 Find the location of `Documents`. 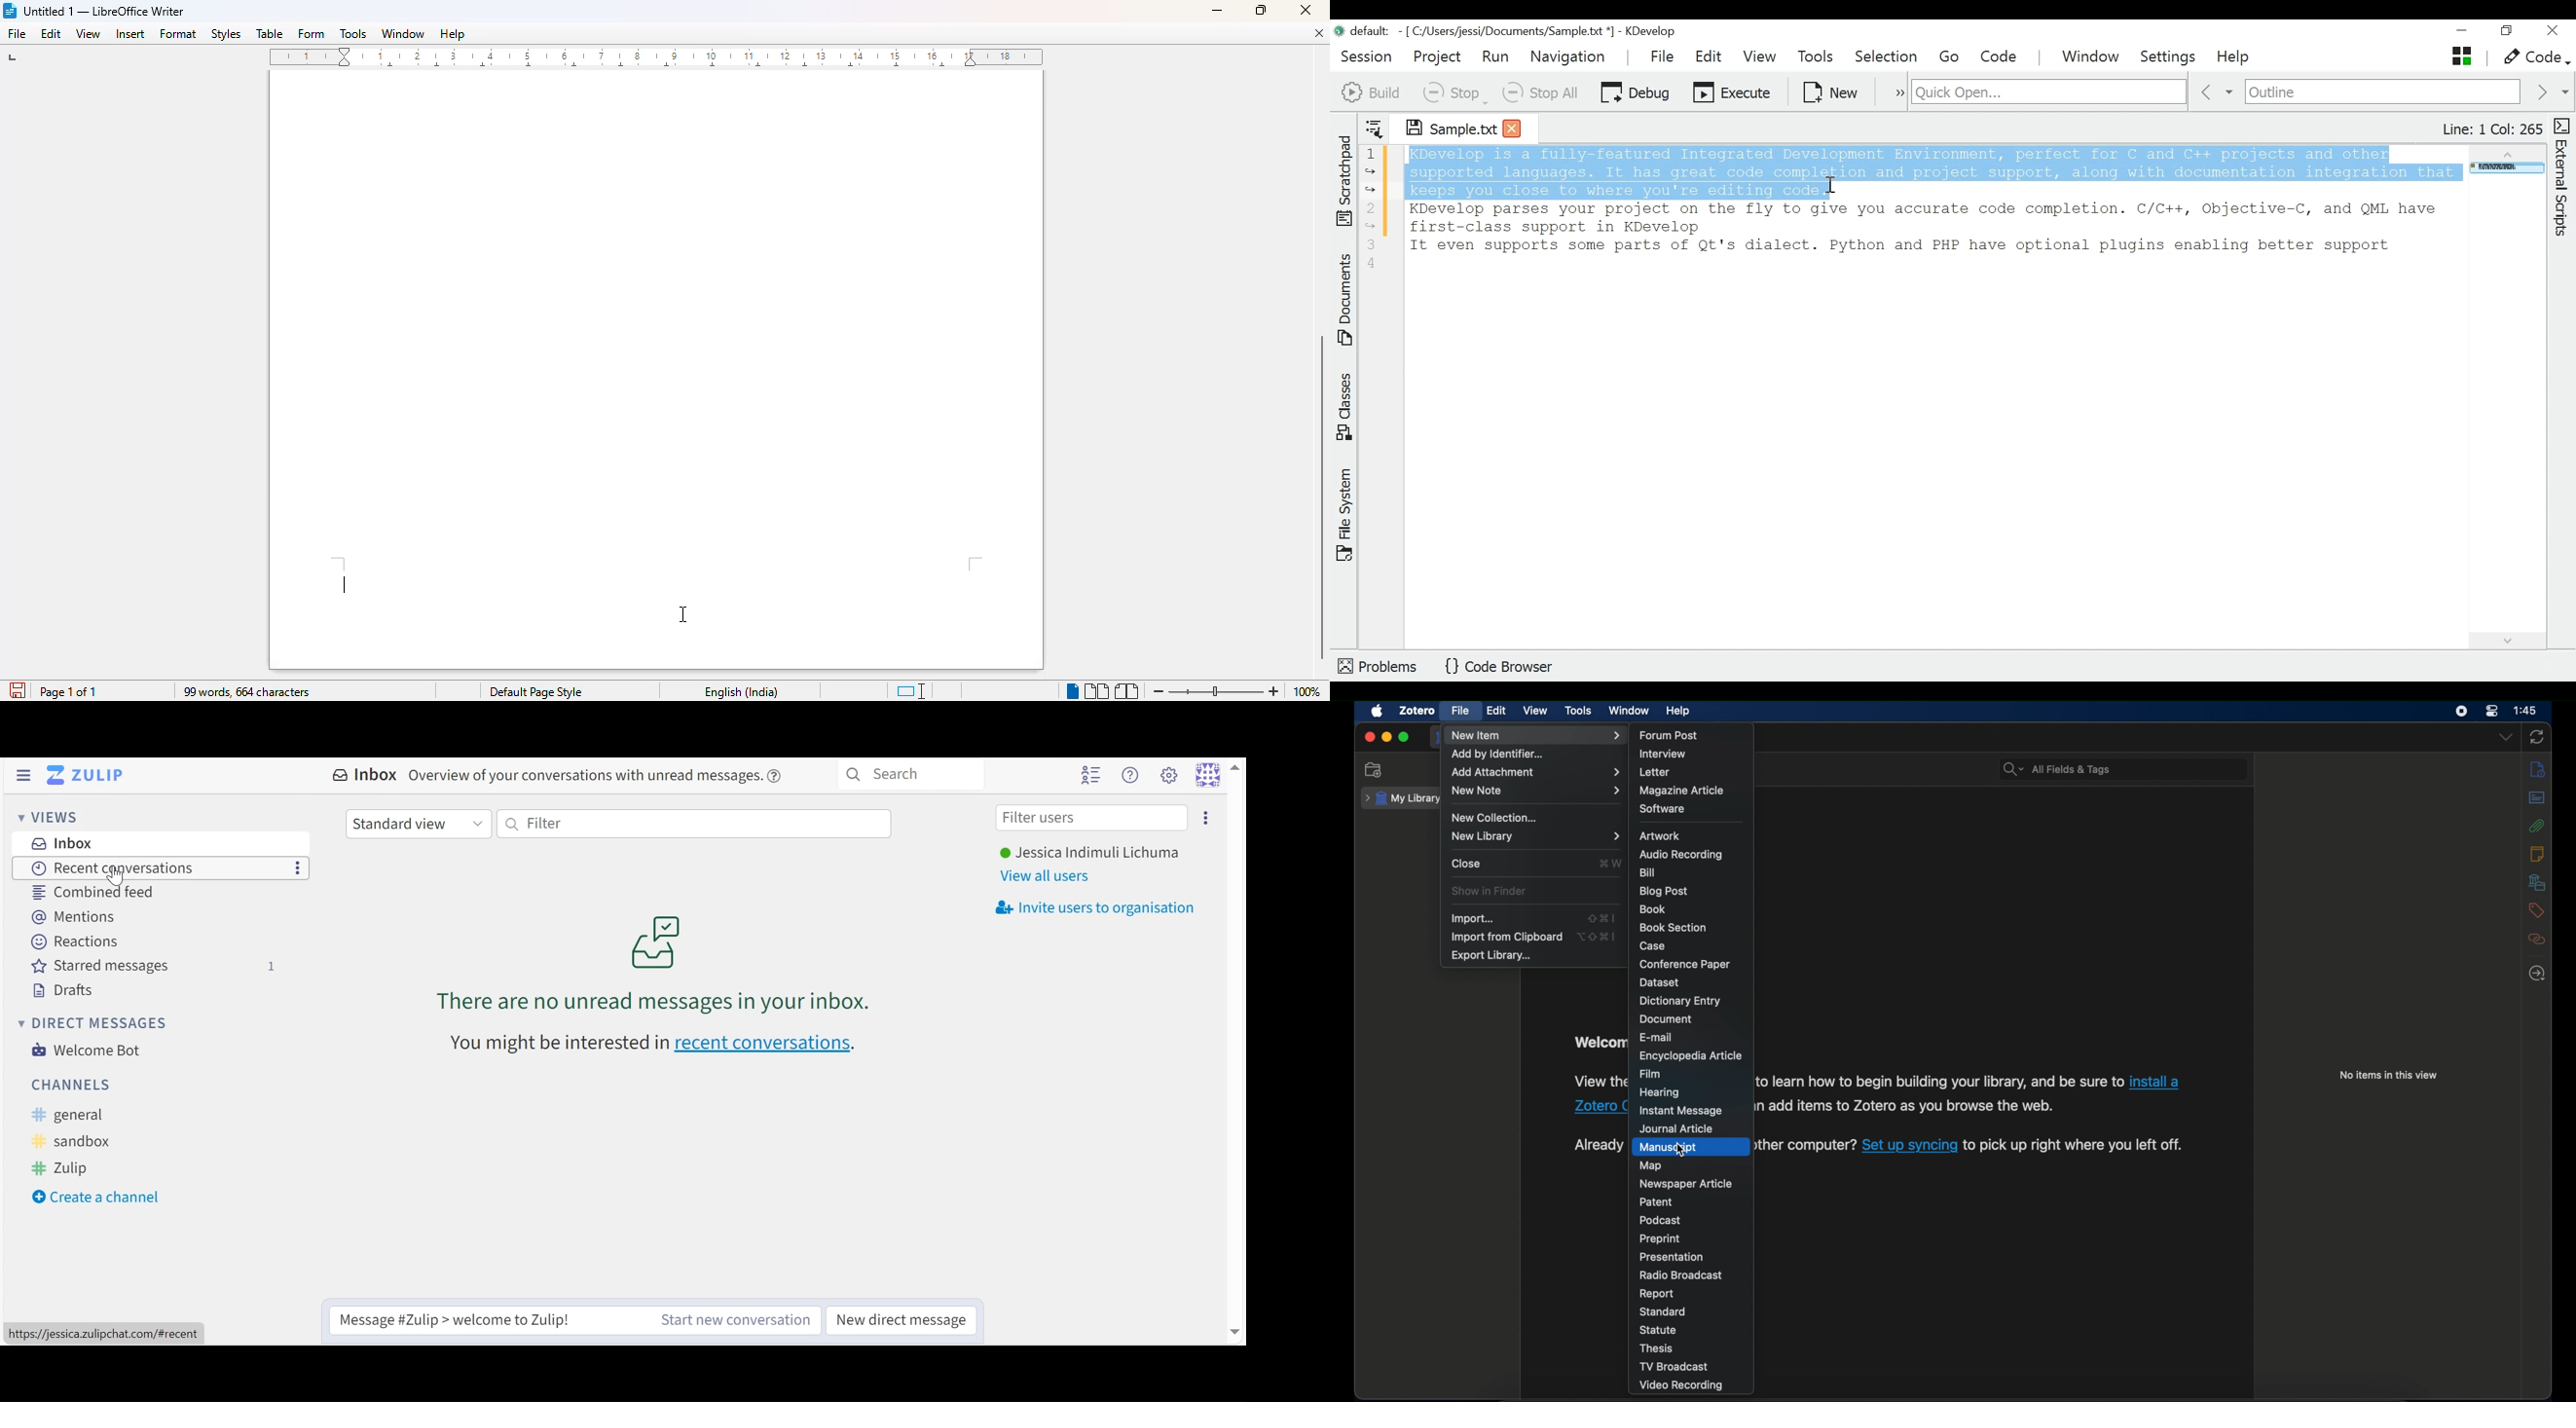

Documents is located at coordinates (1347, 302).